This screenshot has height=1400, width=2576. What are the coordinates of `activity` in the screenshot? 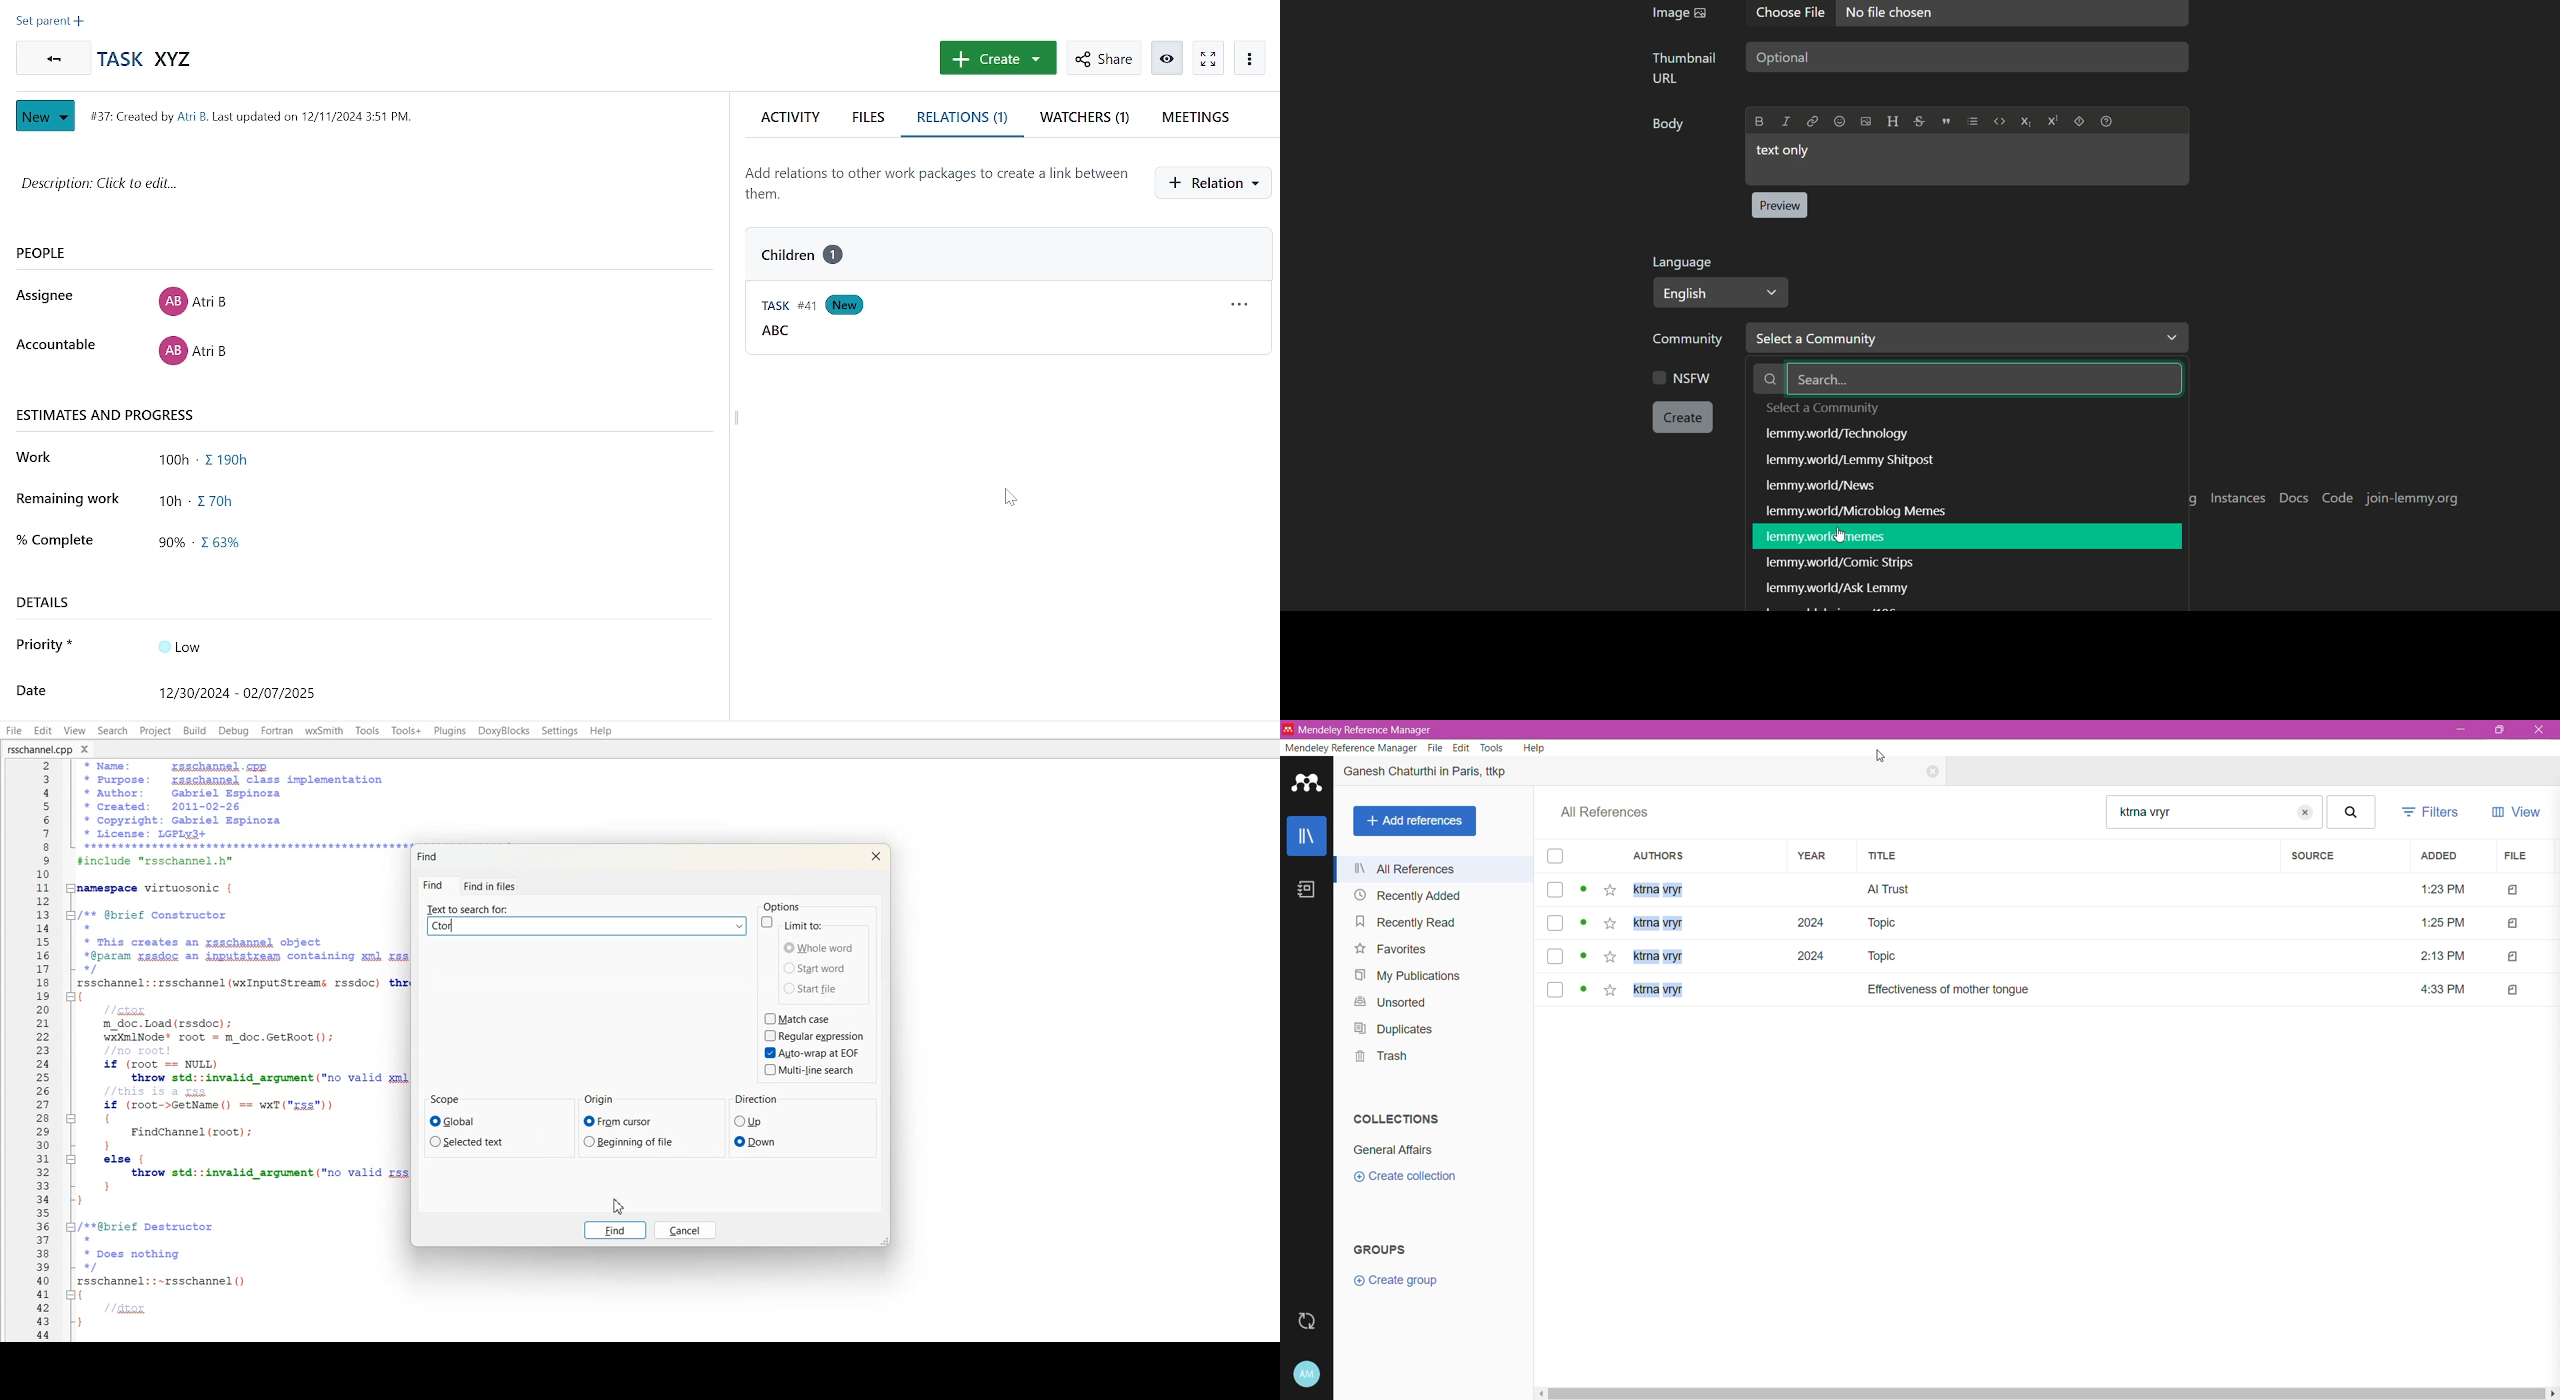 It's located at (790, 117).